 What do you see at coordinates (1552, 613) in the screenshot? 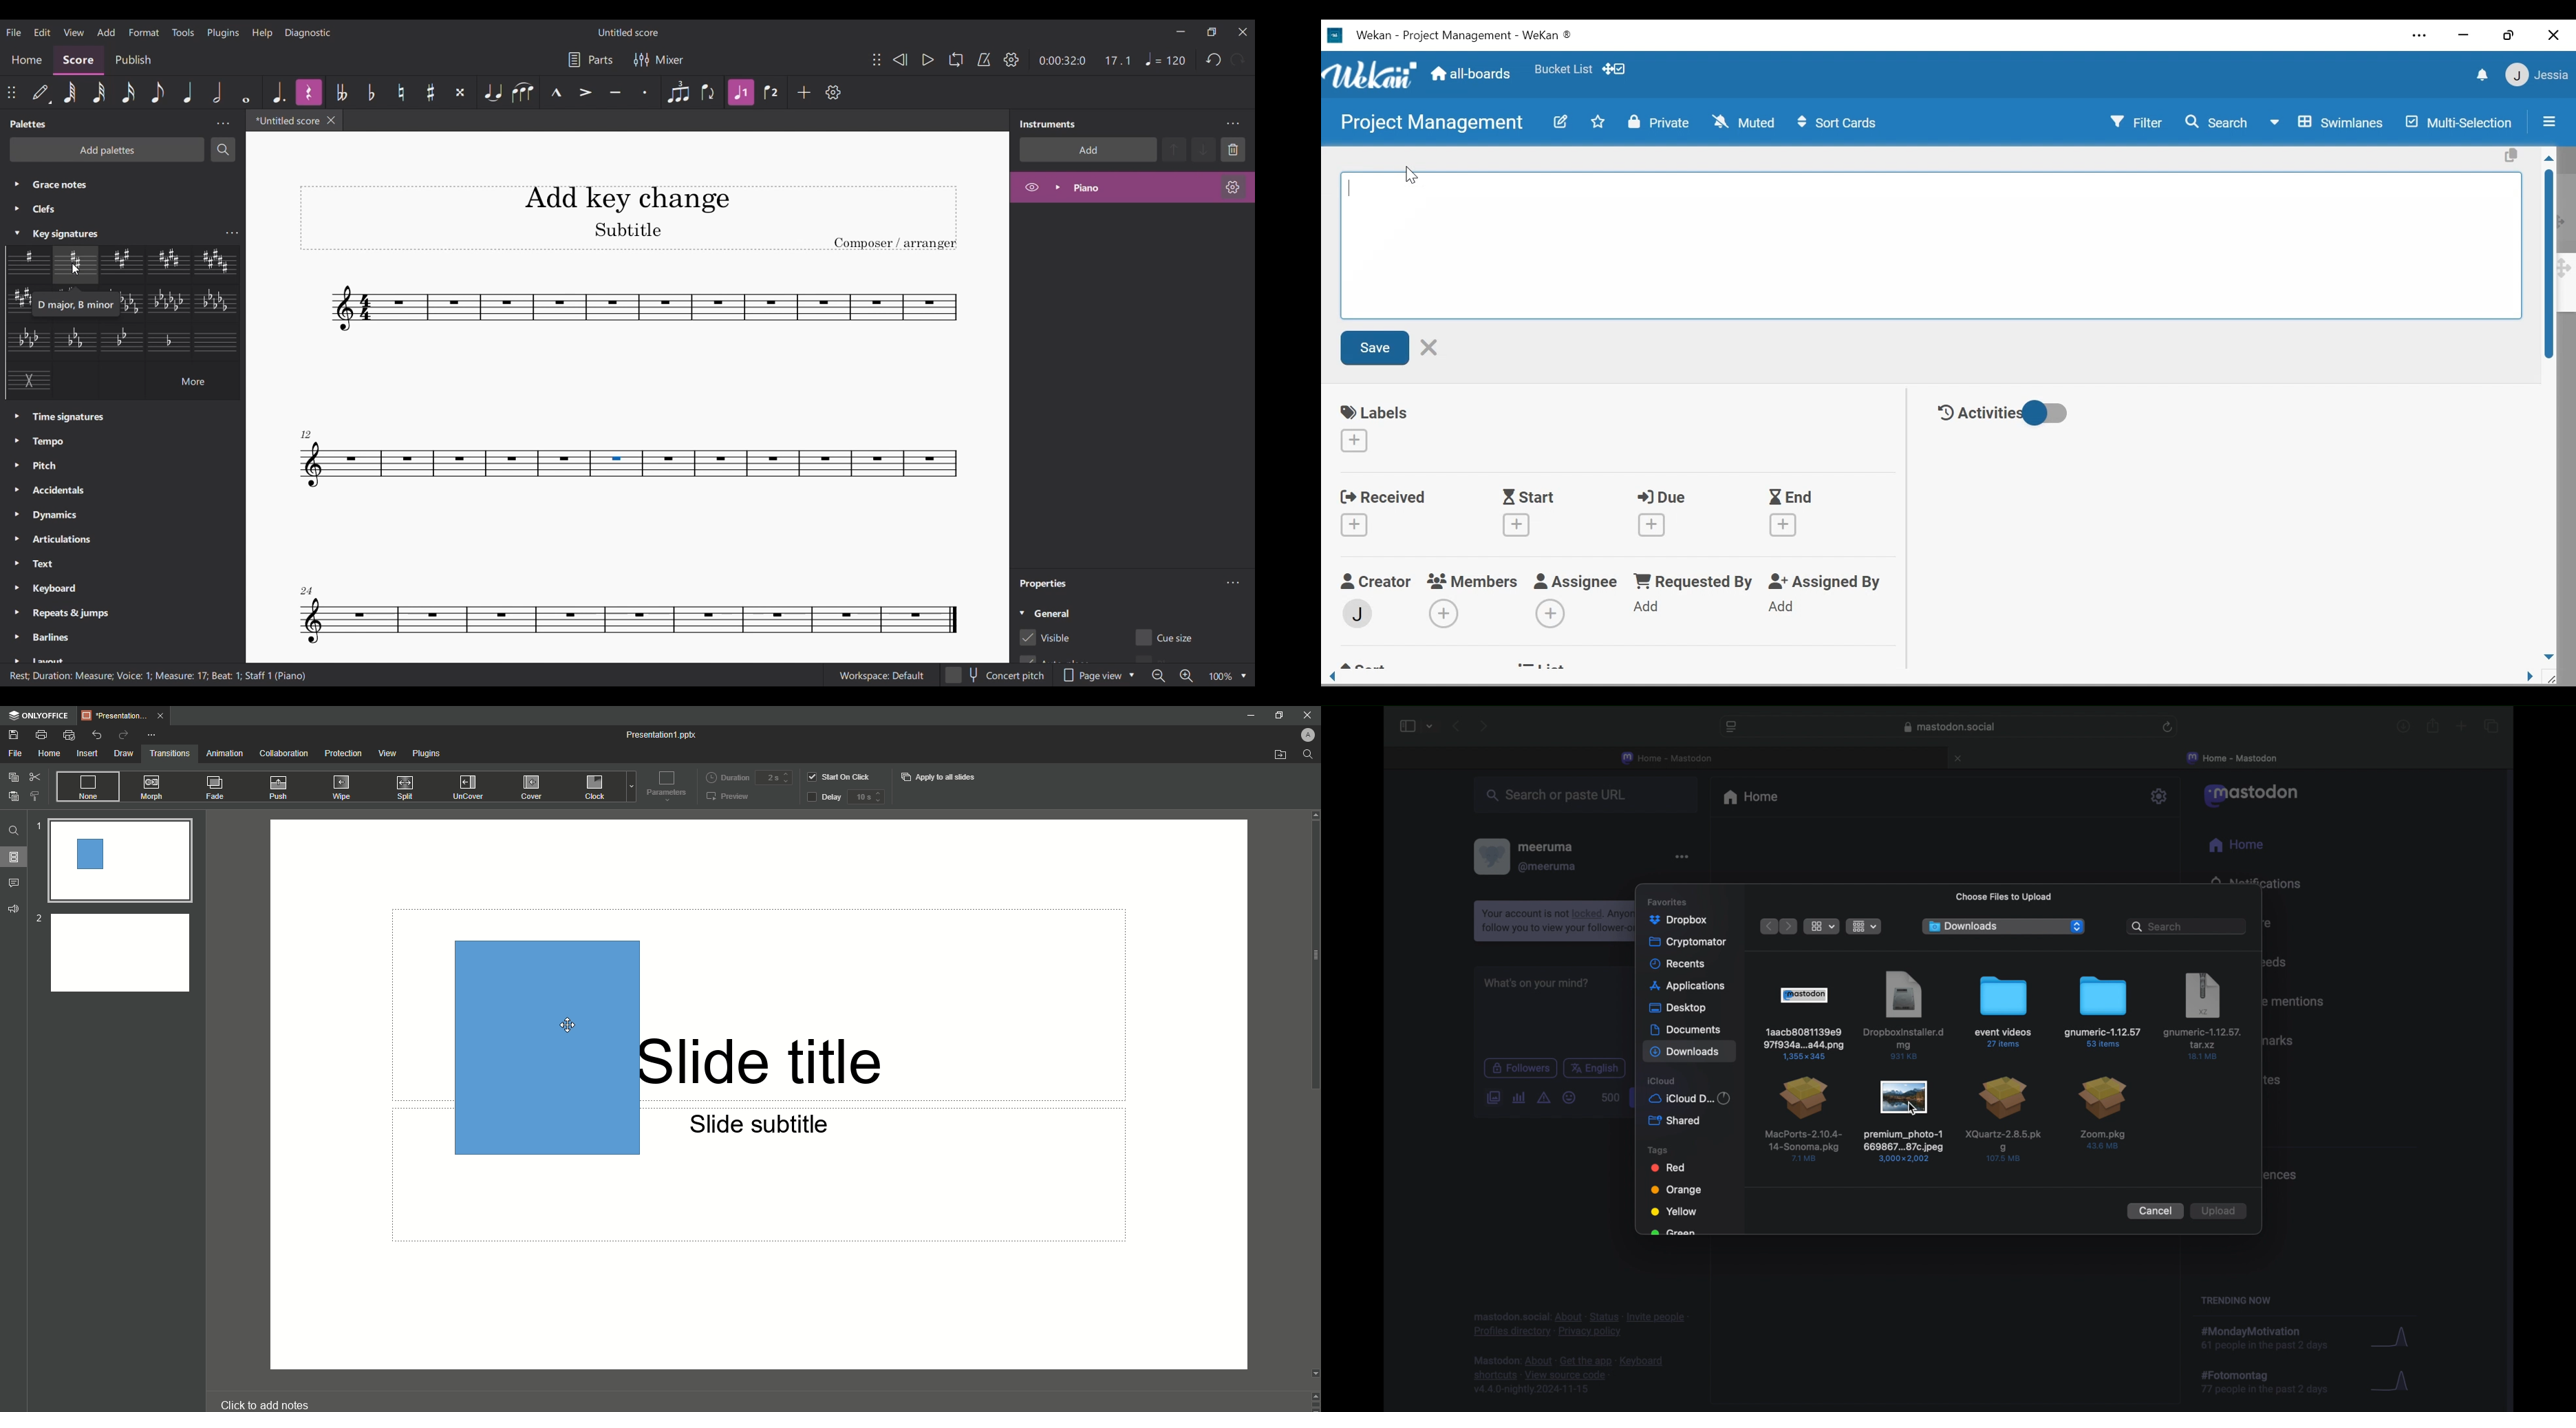
I see `Add Assignees` at bounding box center [1552, 613].